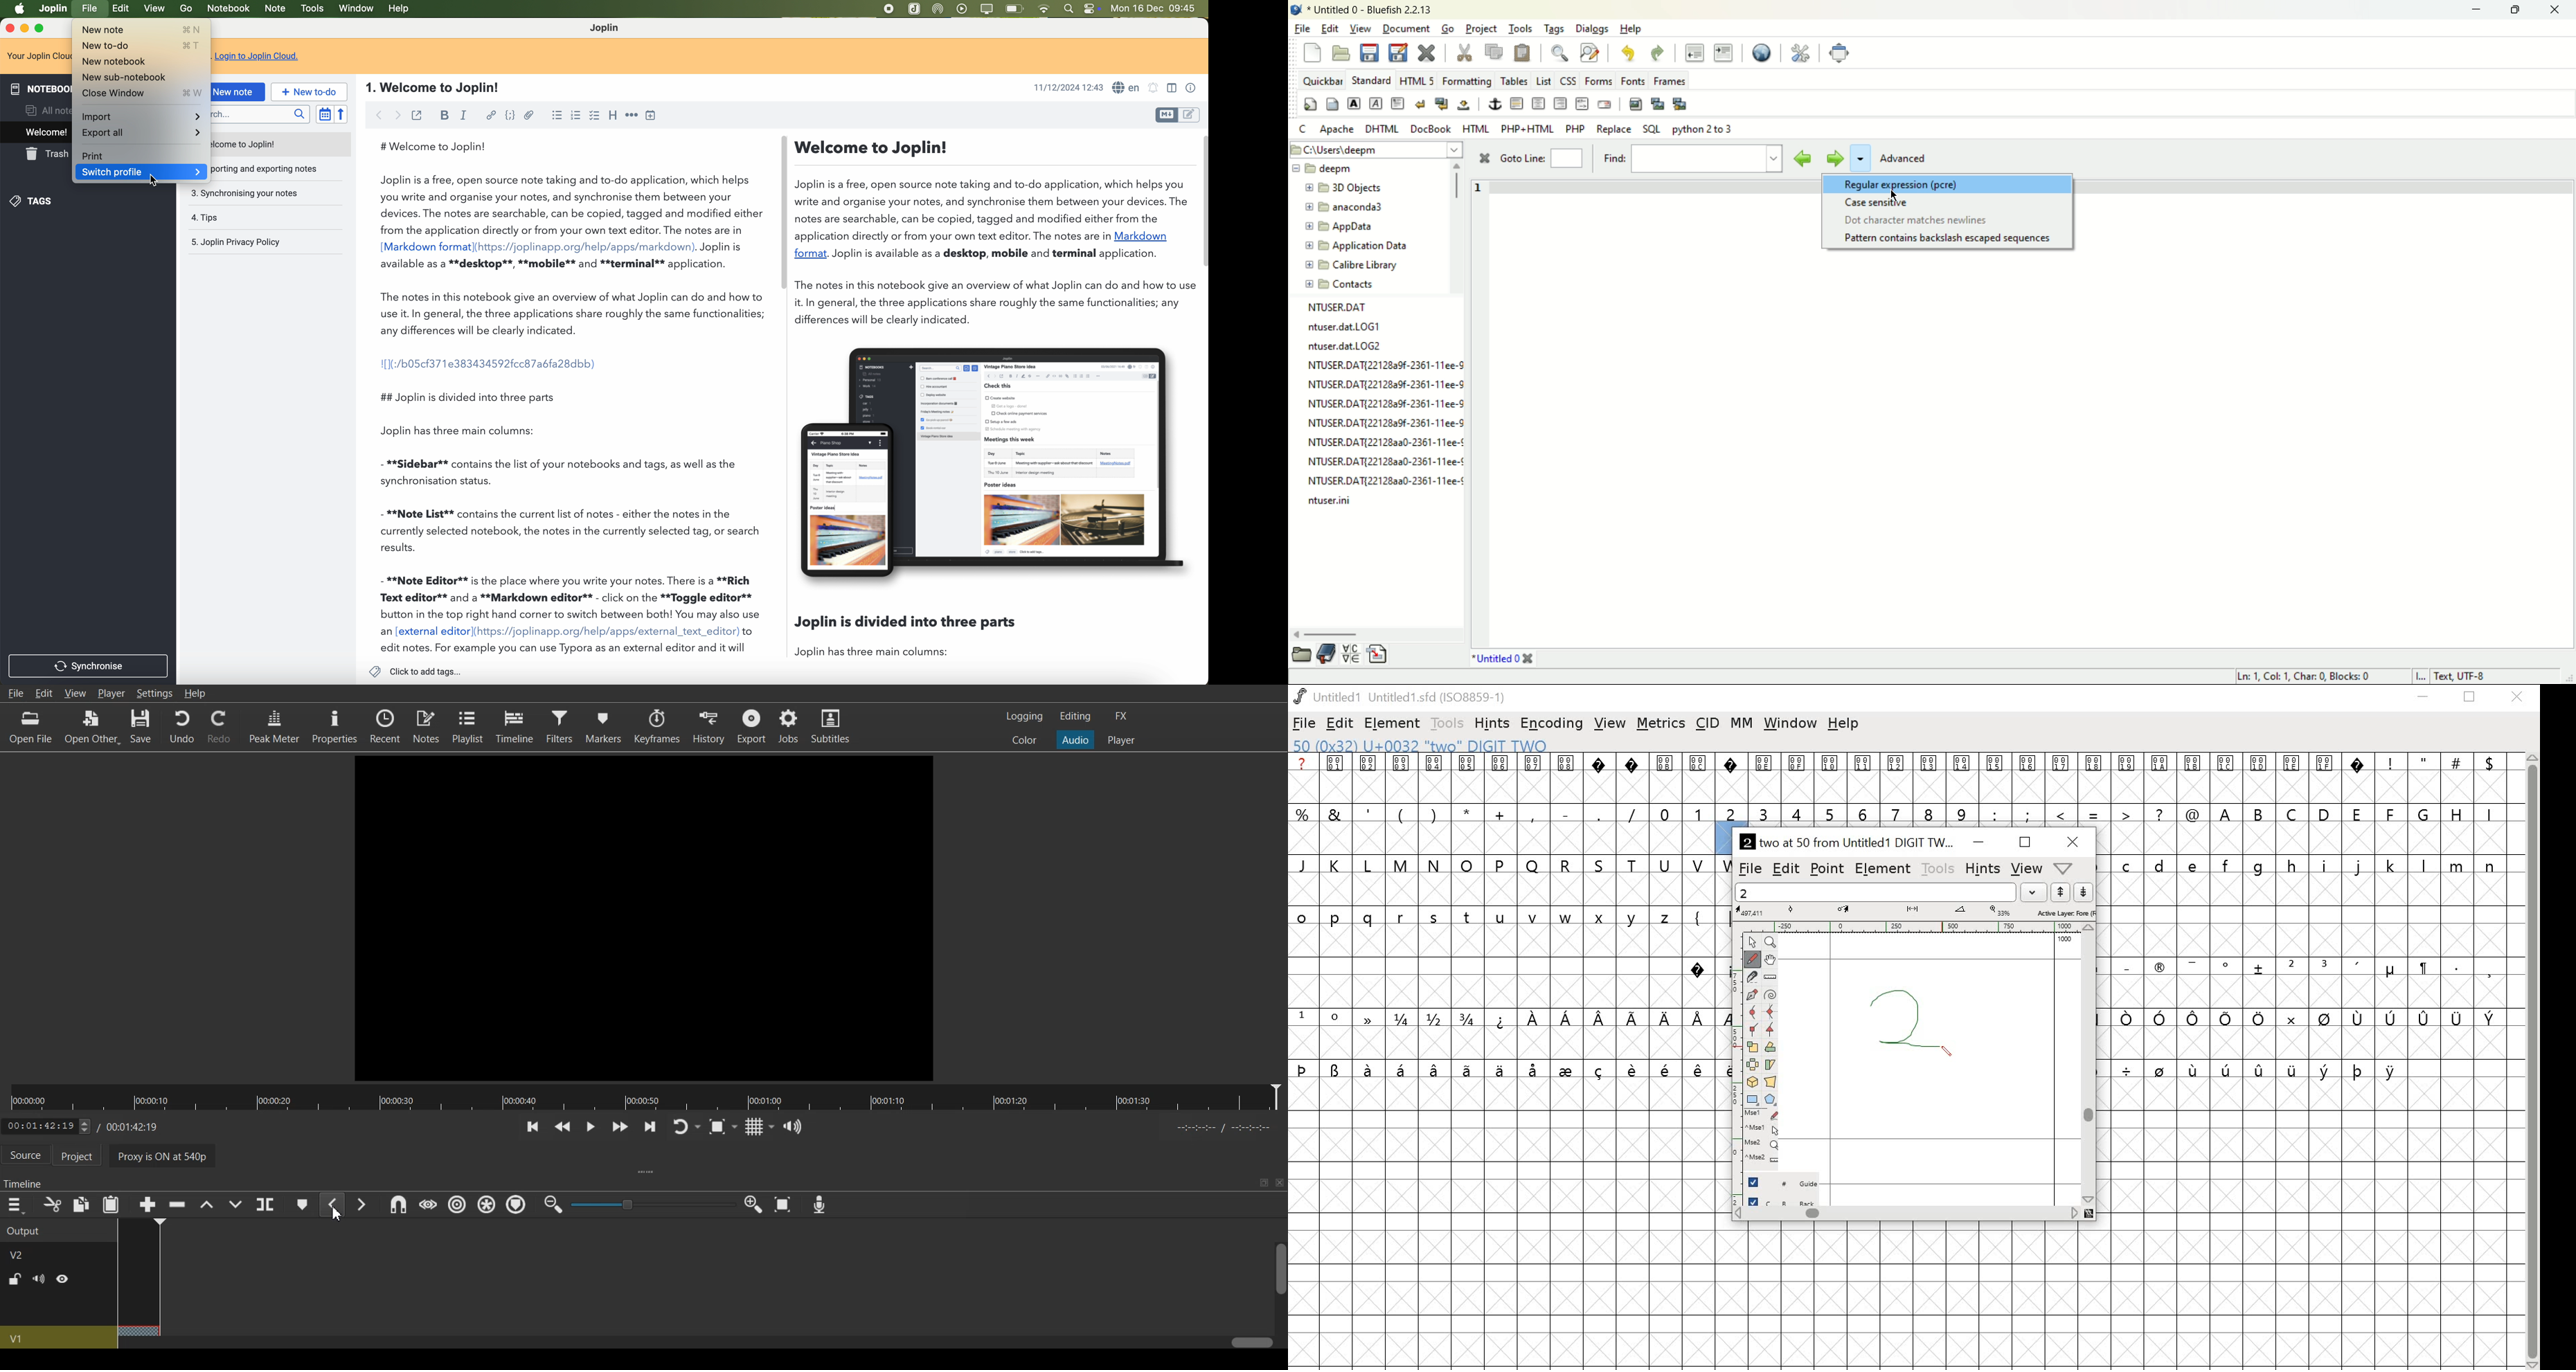  Describe the element at coordinates (572, 531) in the screenshot. I see `- **Note List** contains the current list of notes - either the notes in the
currently selected notebook, the notes in the currently selected tag, or search
results.` at that location.